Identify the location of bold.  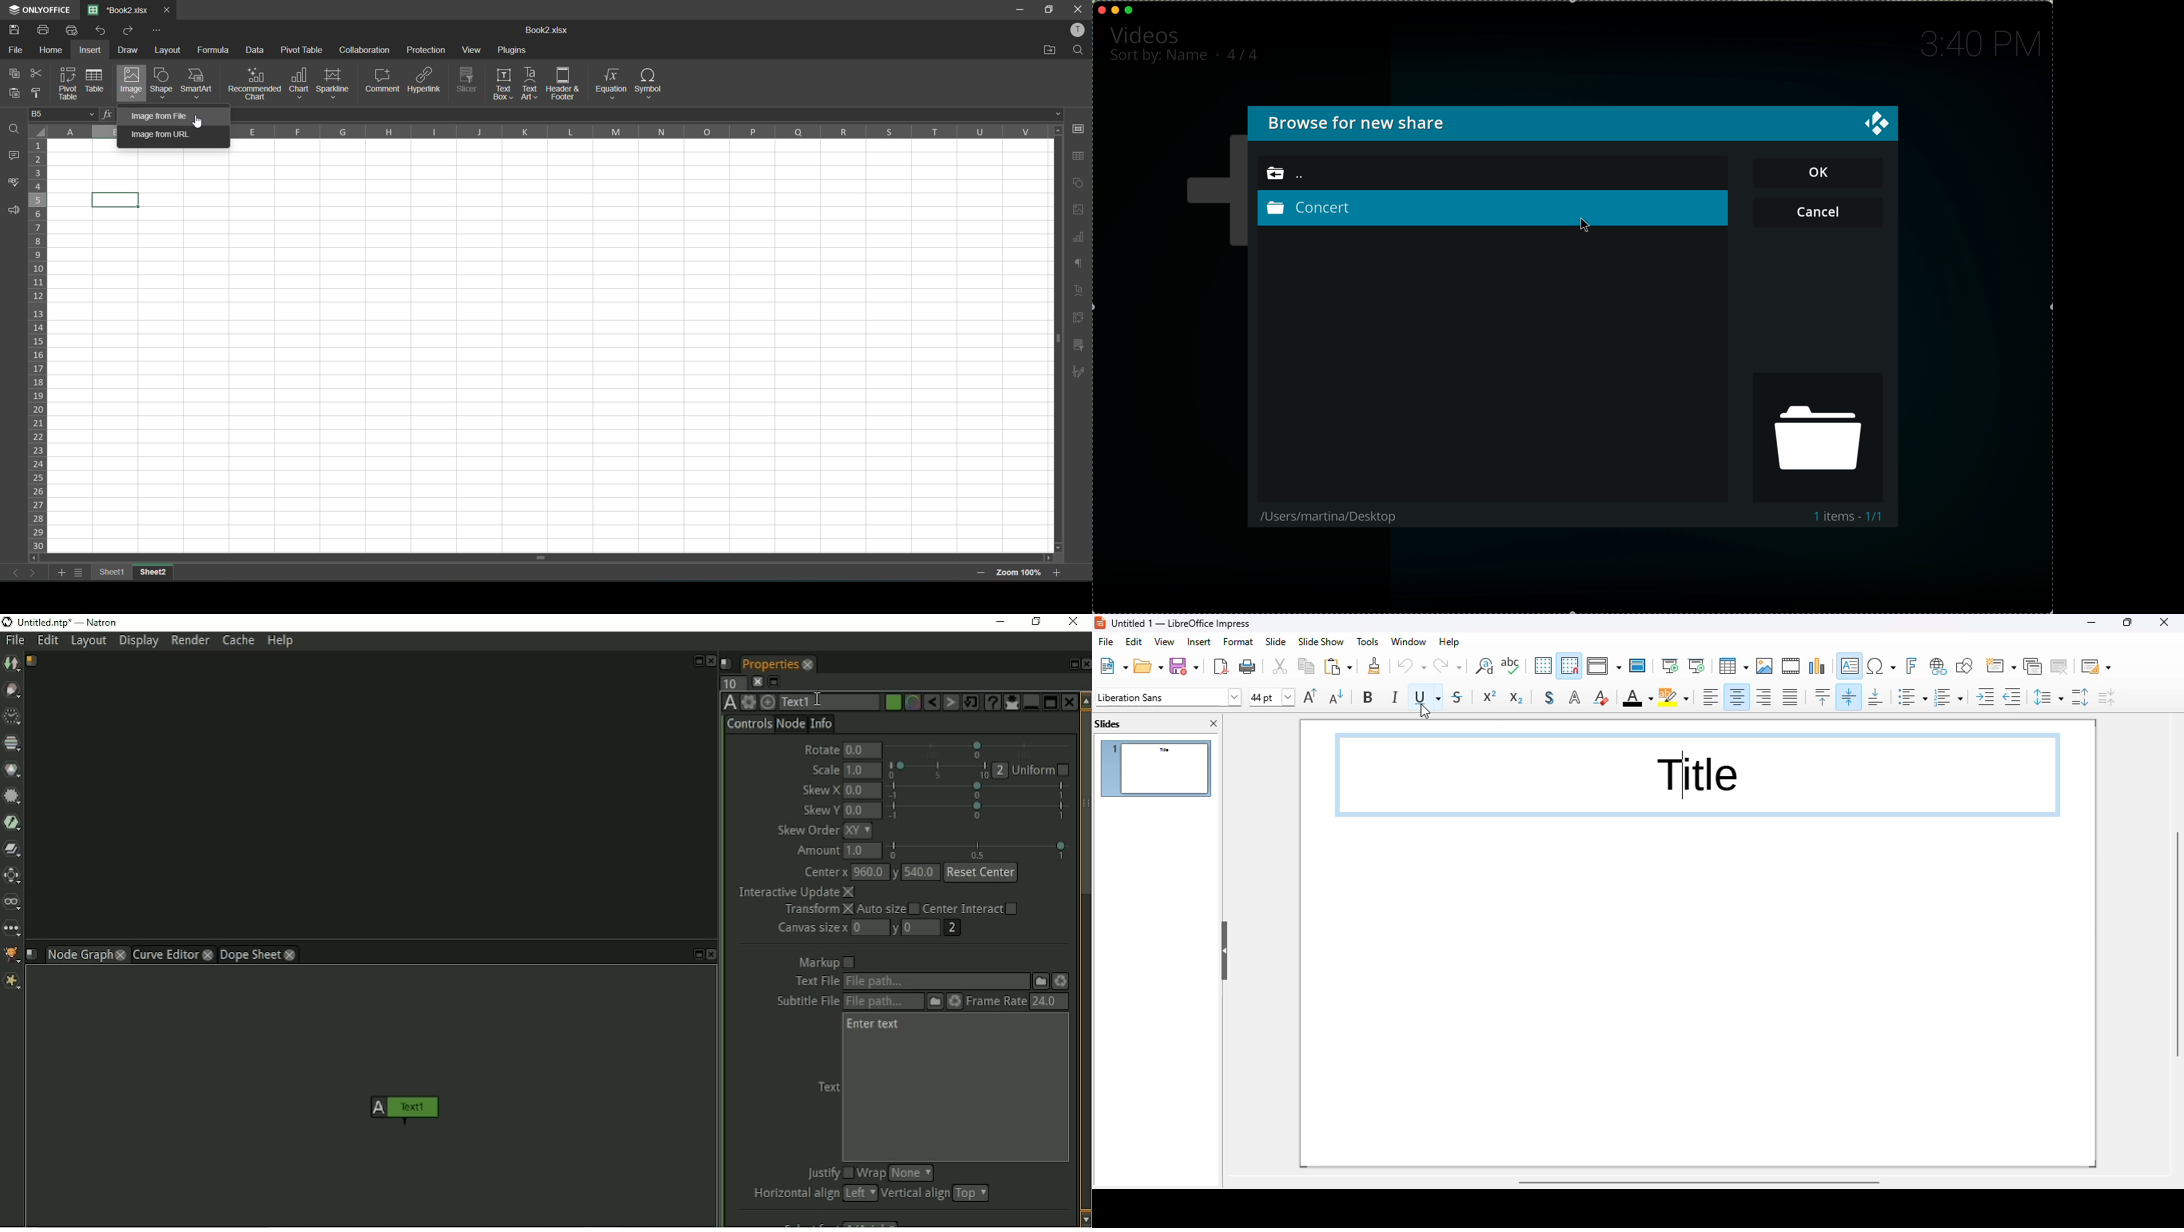
(1369, 697).